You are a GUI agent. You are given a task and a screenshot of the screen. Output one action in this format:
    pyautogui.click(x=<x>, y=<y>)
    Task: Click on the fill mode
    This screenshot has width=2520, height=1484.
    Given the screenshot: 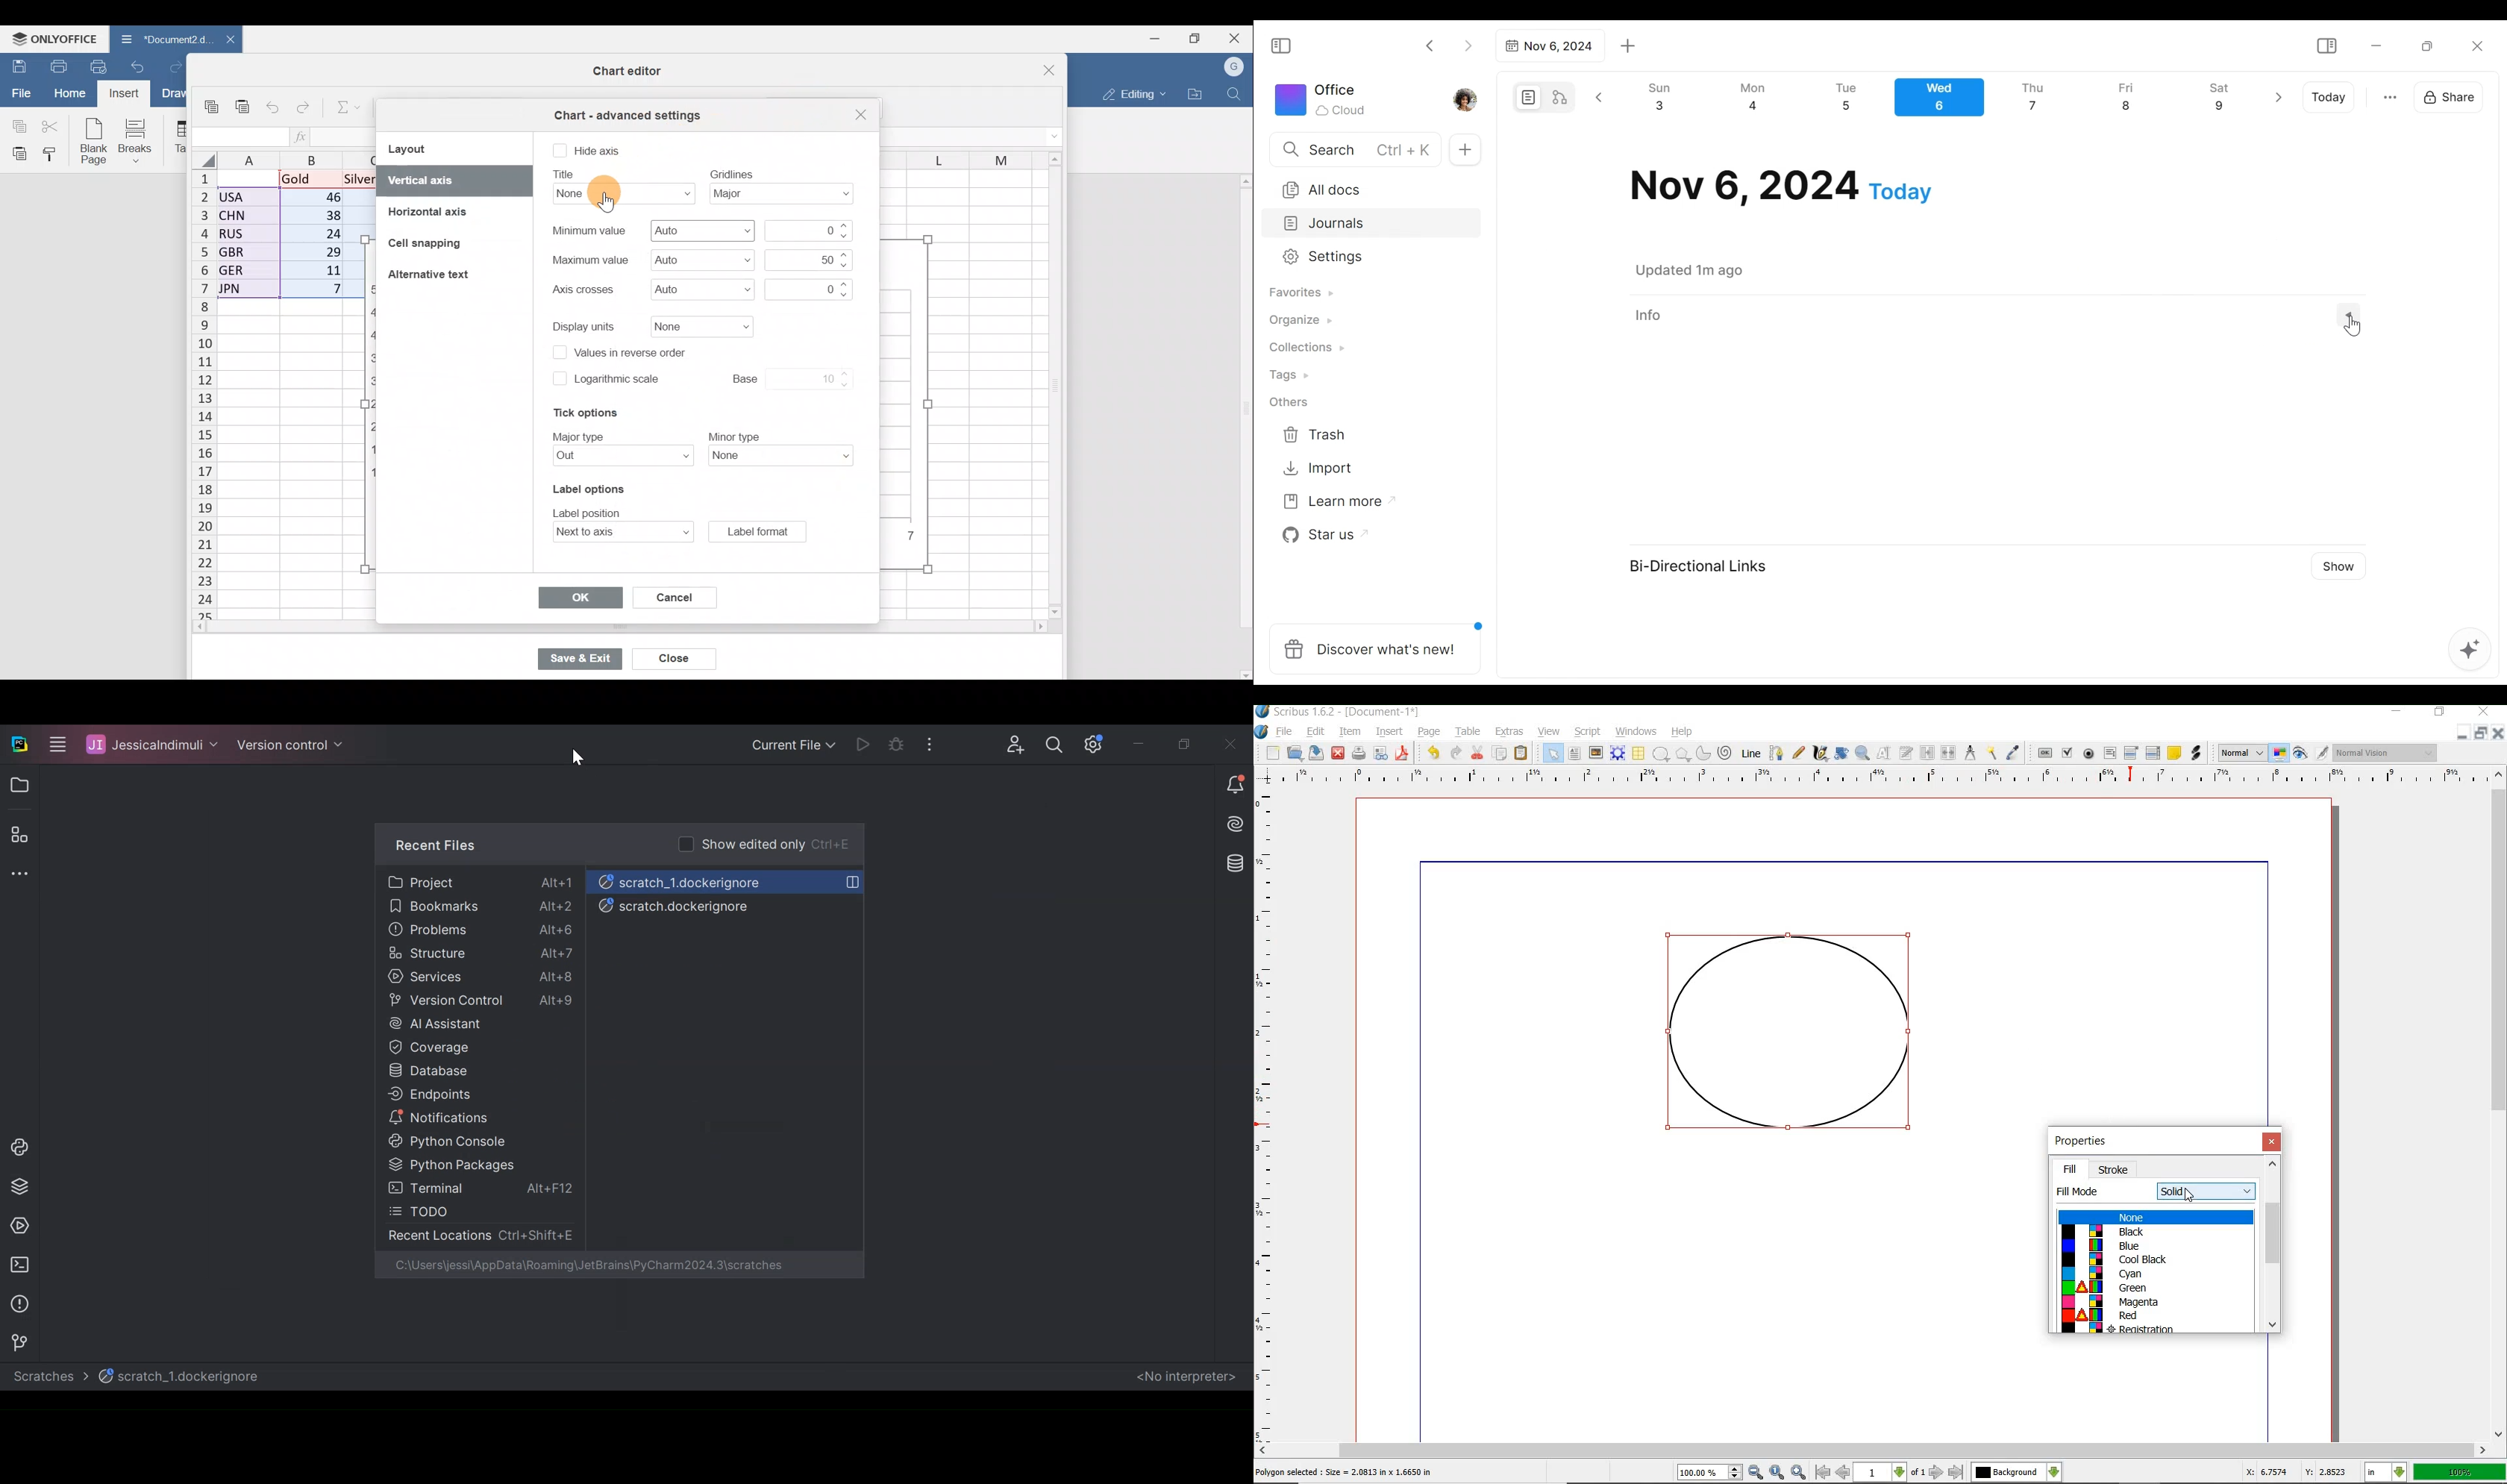 What is the action you would take?
    pyautogui.click(x=2206, y=1190)
    